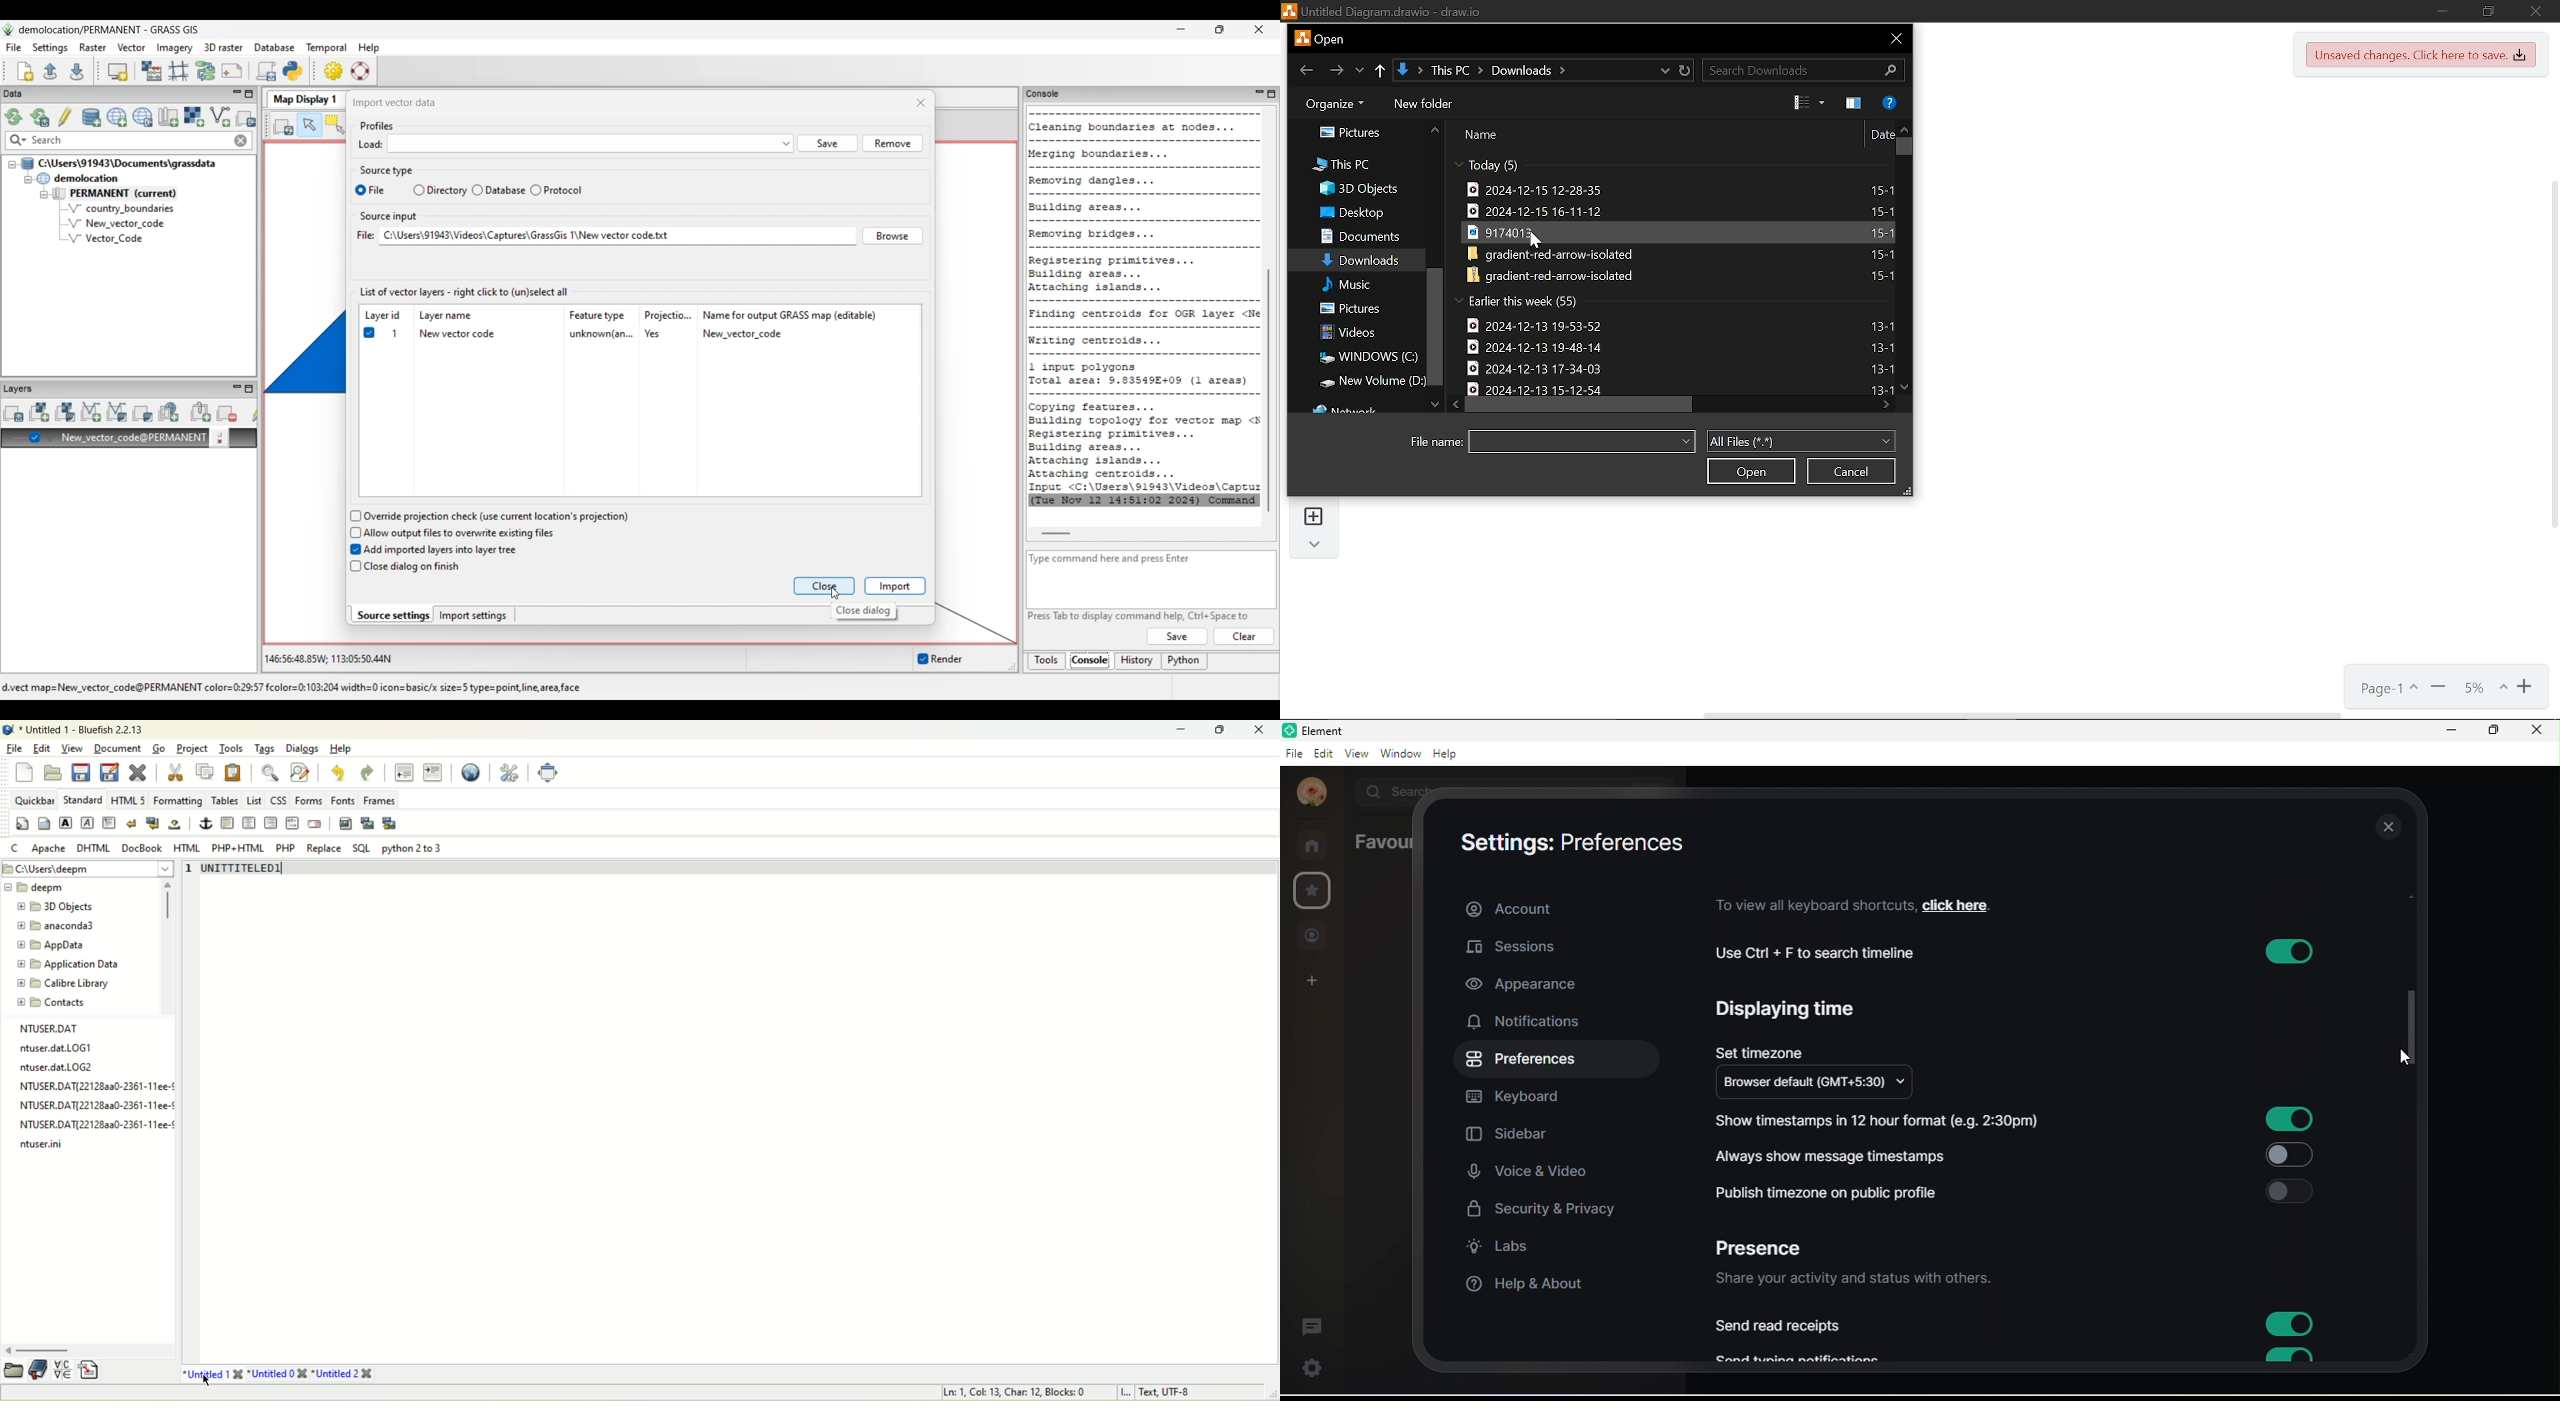 The image size is (2576, 1428). Describe the element at coordinates (1306, 71) in the screenshot. I see `Previous` at that location.